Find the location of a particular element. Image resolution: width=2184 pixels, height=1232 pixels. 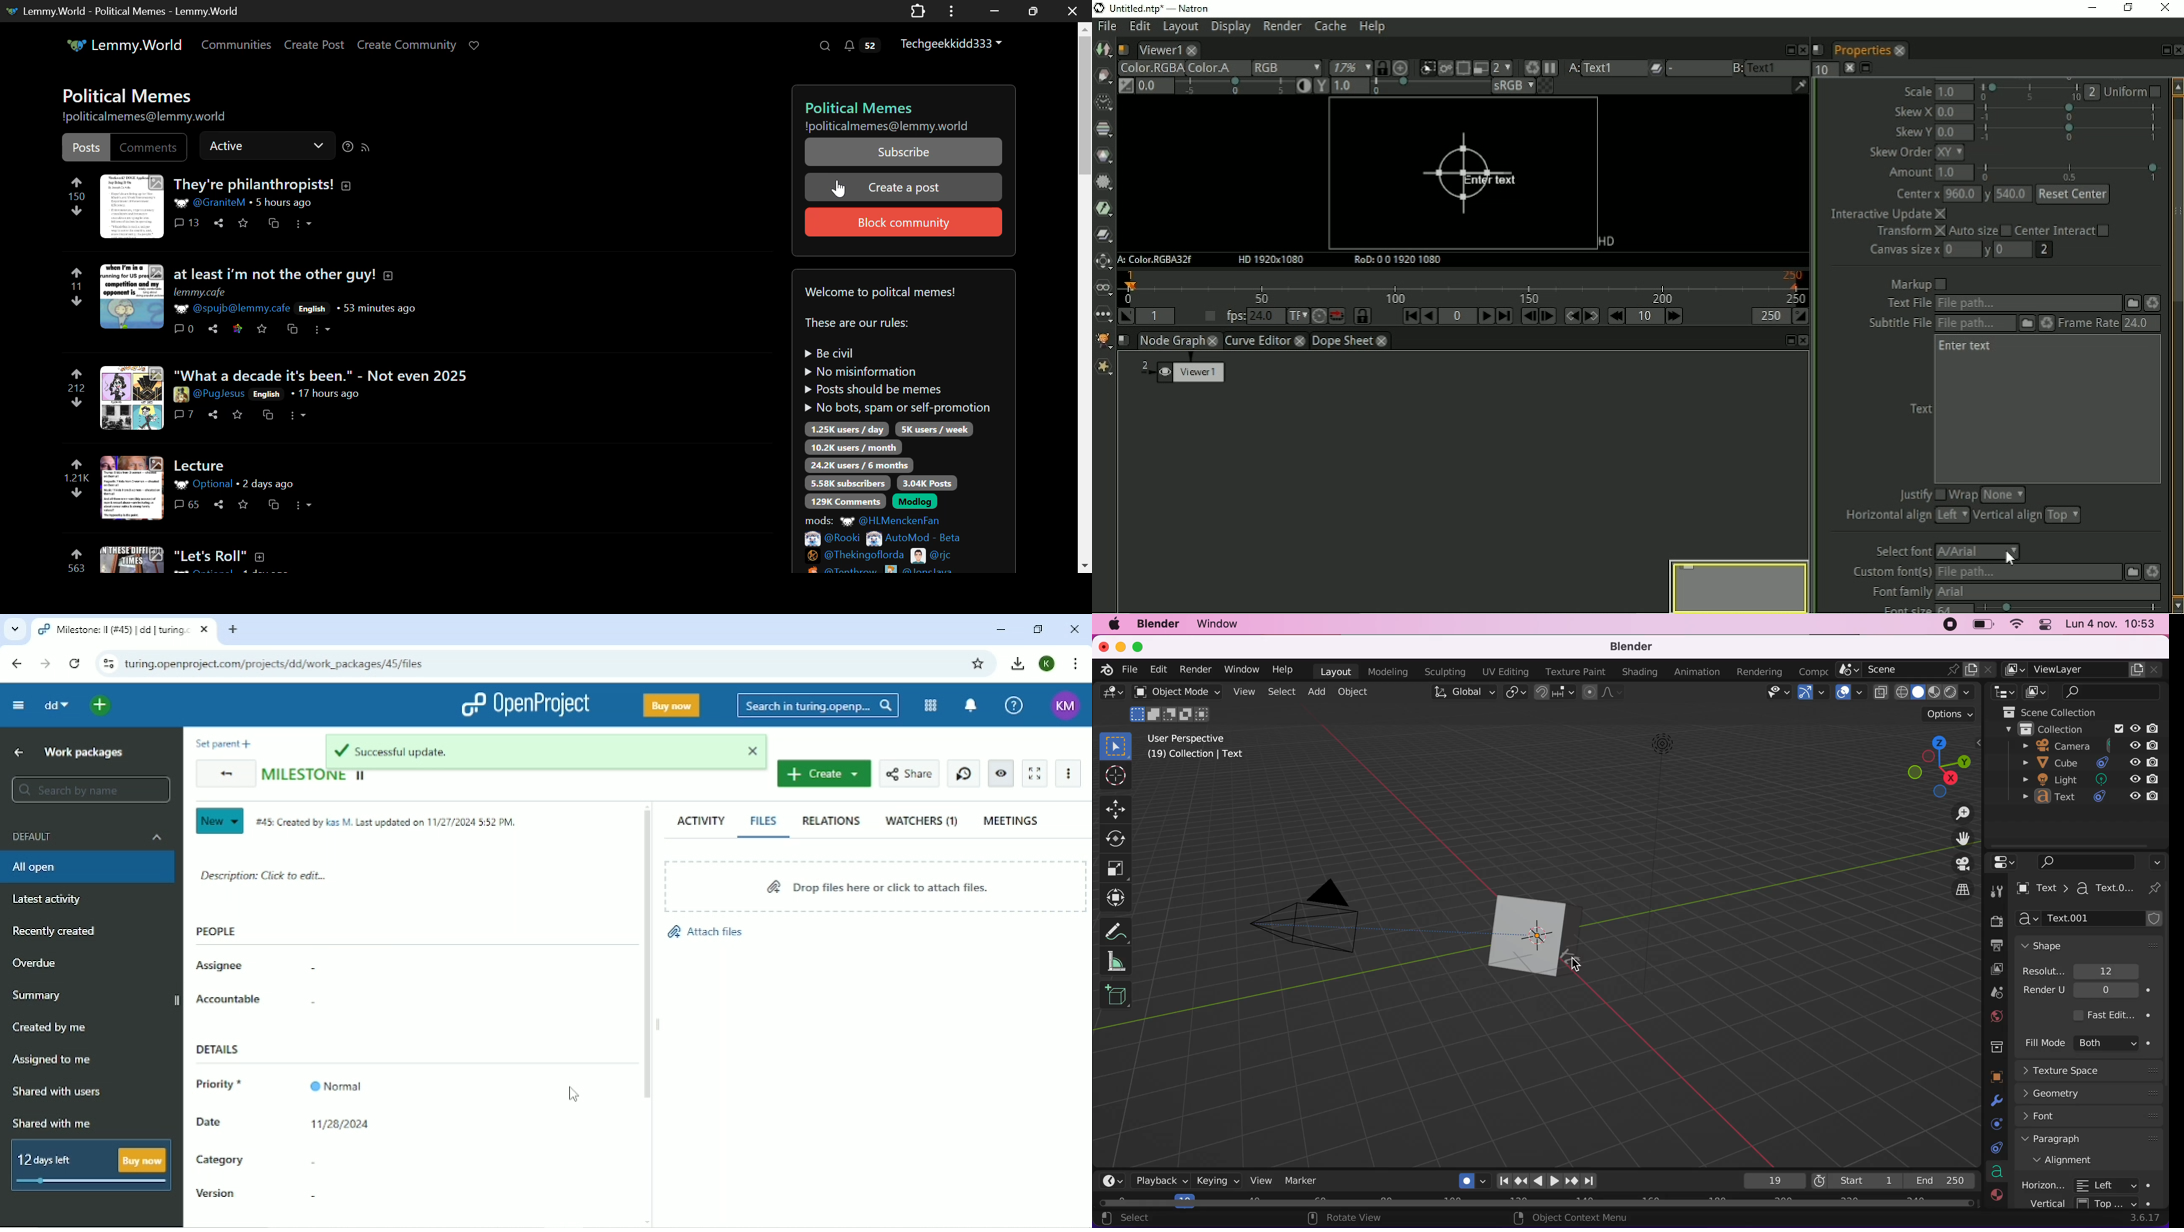

Meetings is located at coordinates (1012, 820).